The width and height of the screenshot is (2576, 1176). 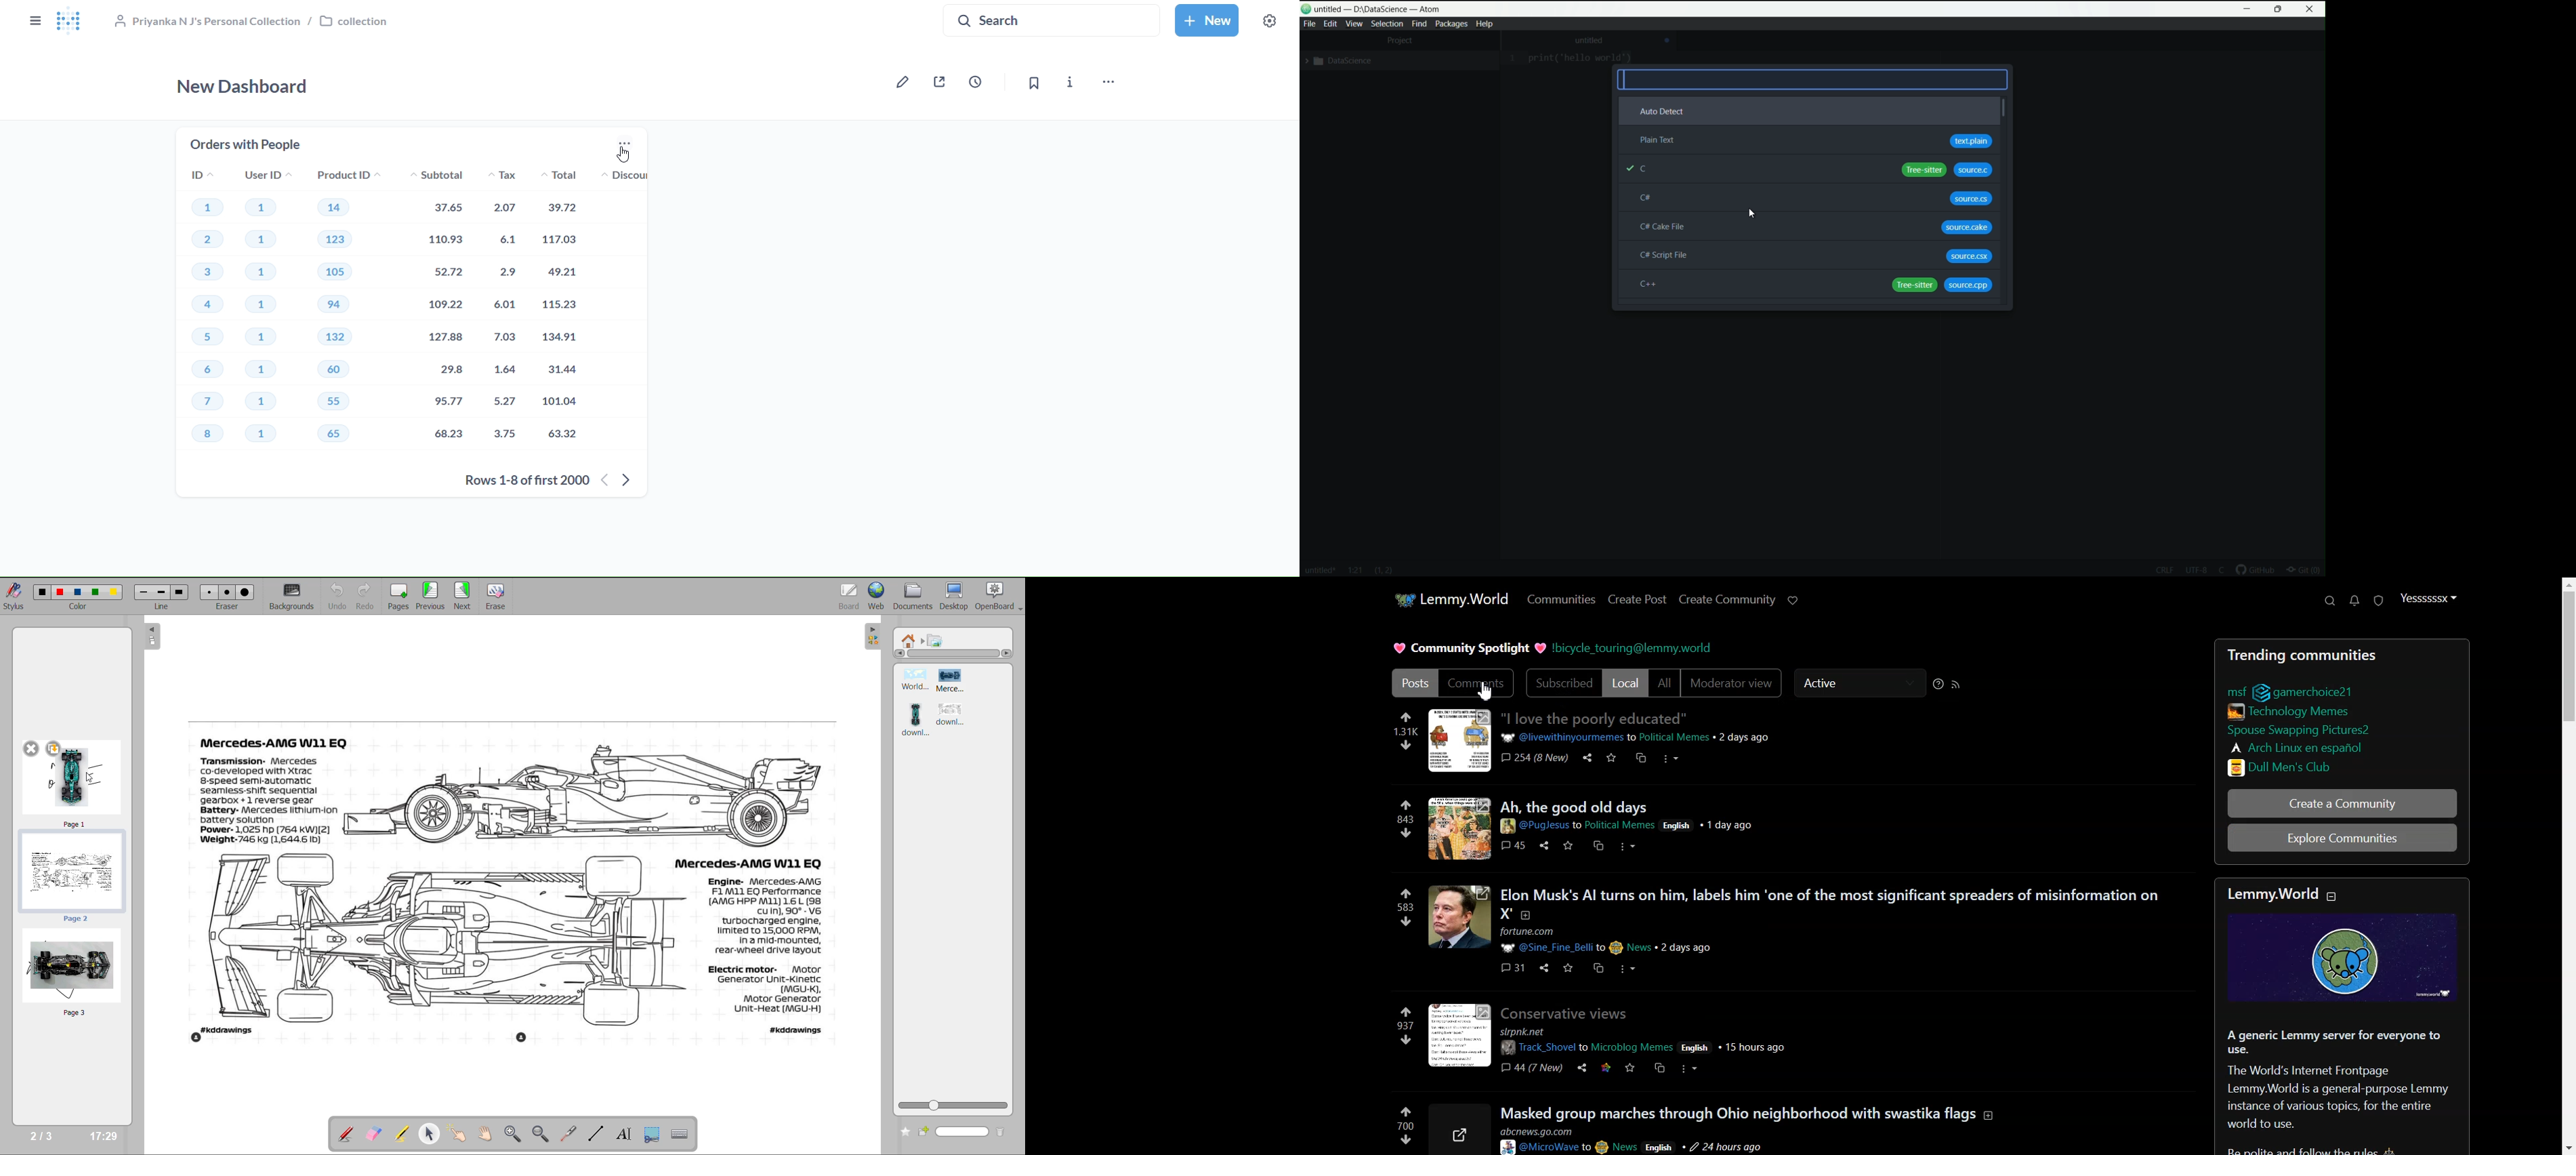 I want to click on Moderator view, so click(x=1732, y=684).